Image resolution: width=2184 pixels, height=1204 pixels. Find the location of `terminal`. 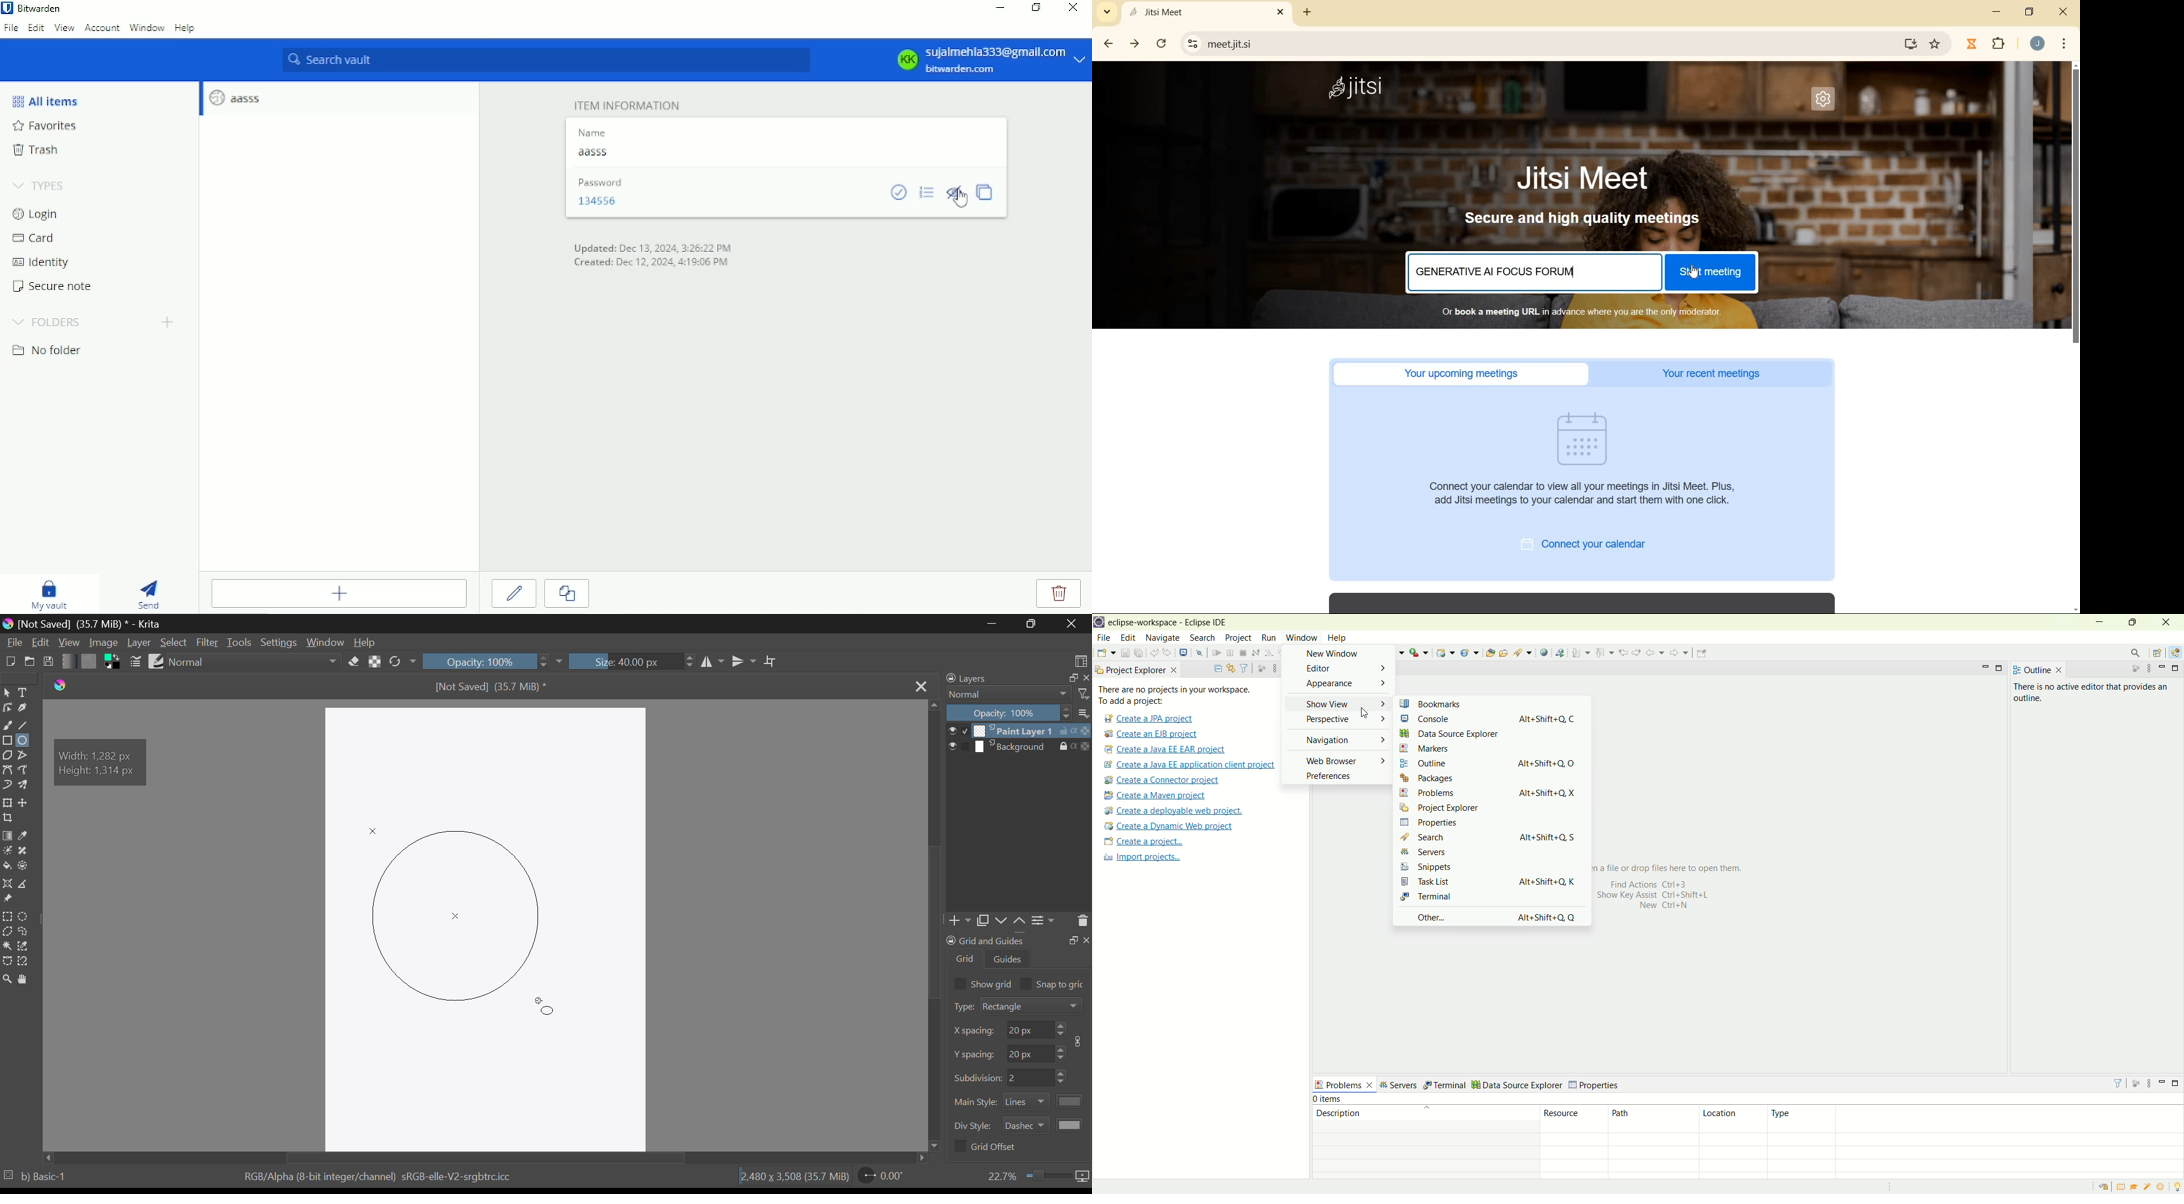

terminal is located at coordinates (1445, 1084).